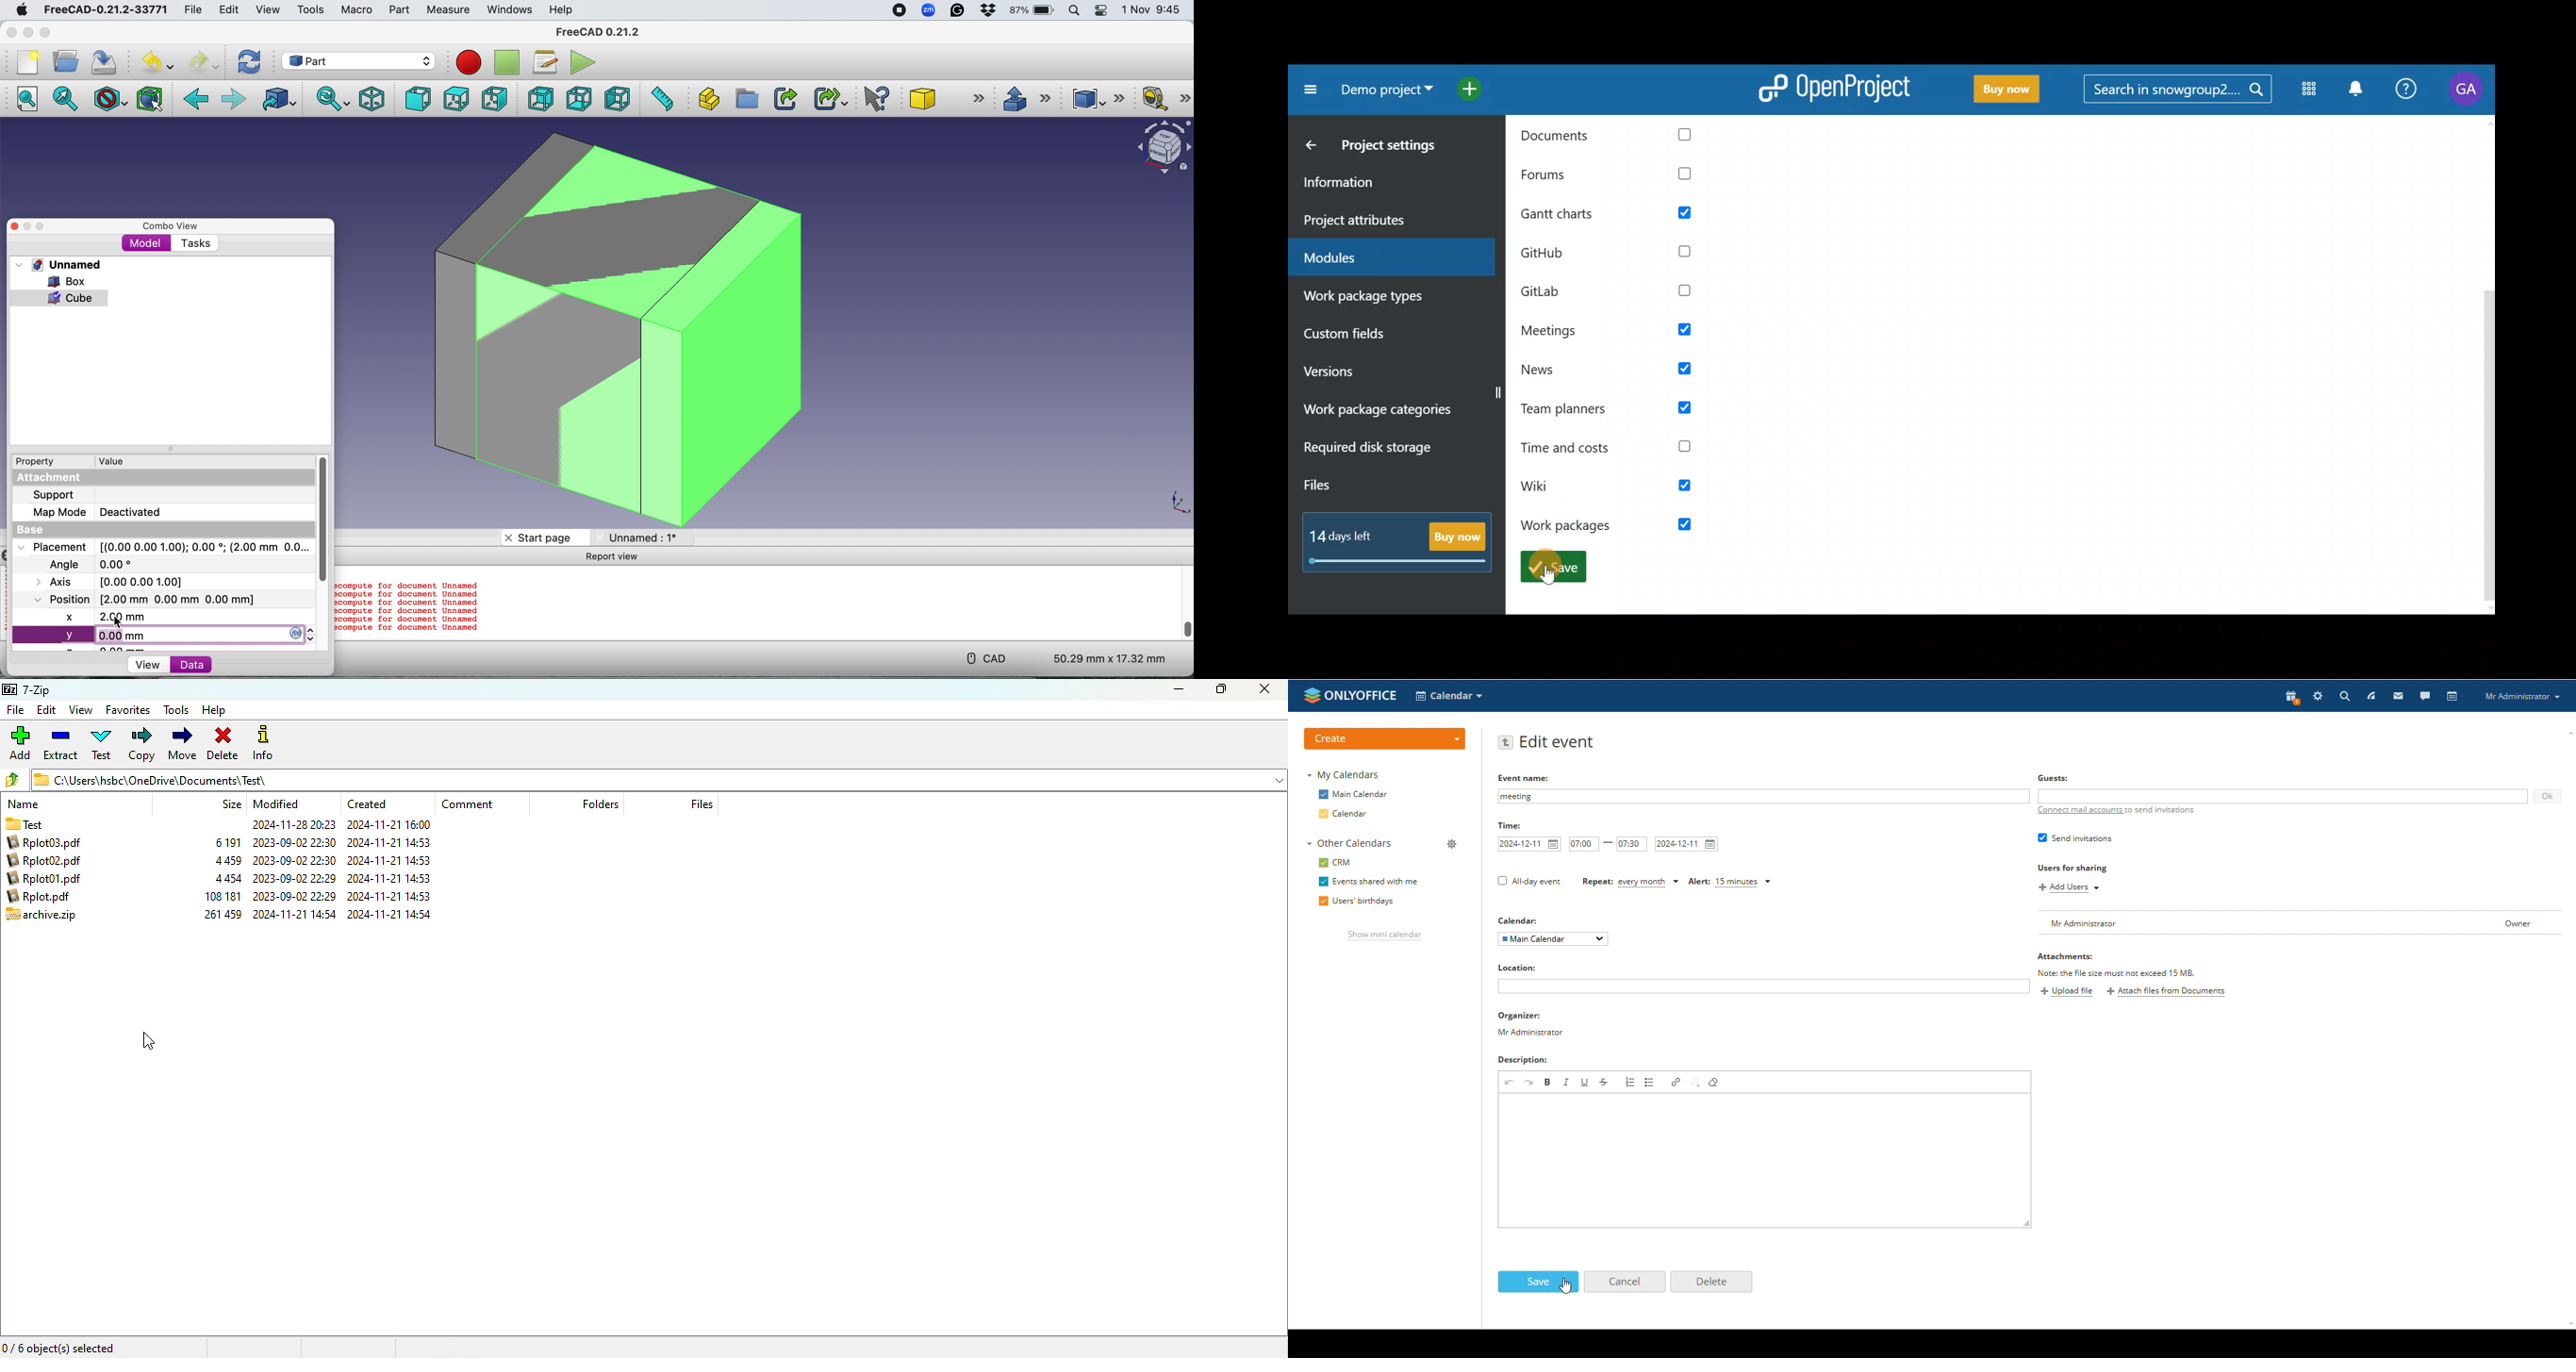 Image resolution: width=2576 pixels, height=1372 pixels. I want to click on Combo view, so click(171, 226).